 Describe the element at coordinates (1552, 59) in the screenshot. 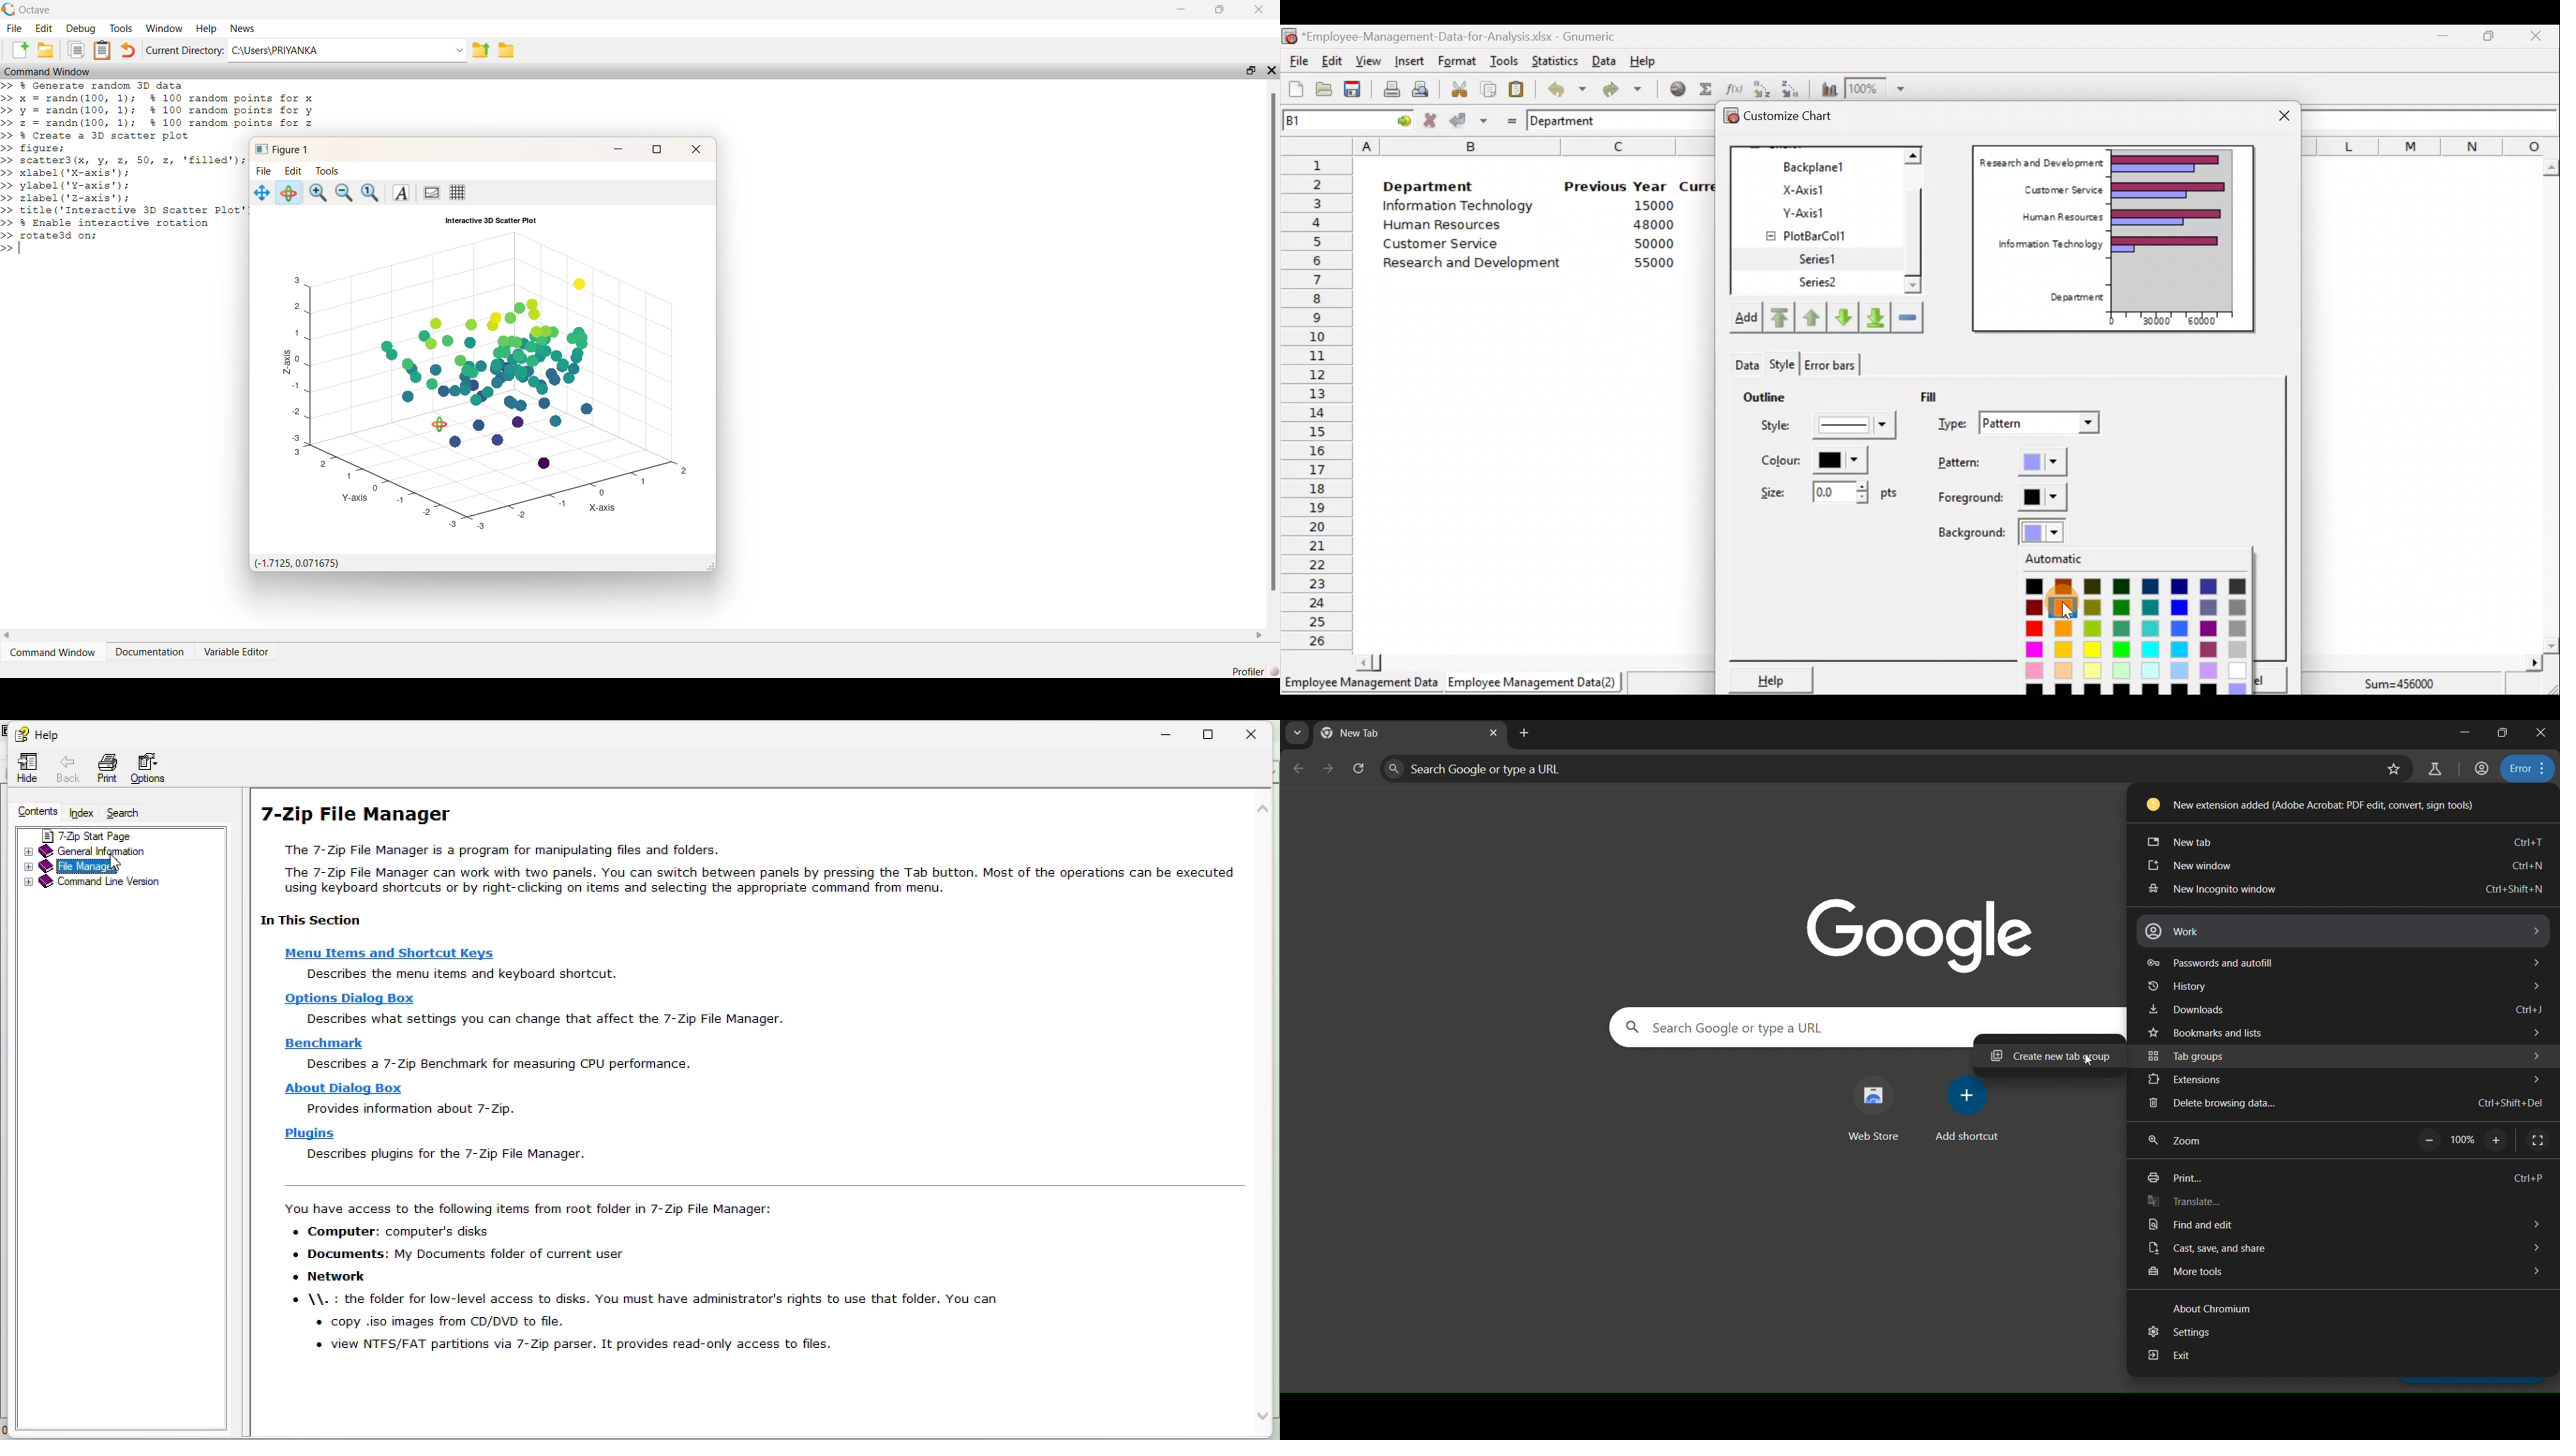

I see `Statistics` at that location.